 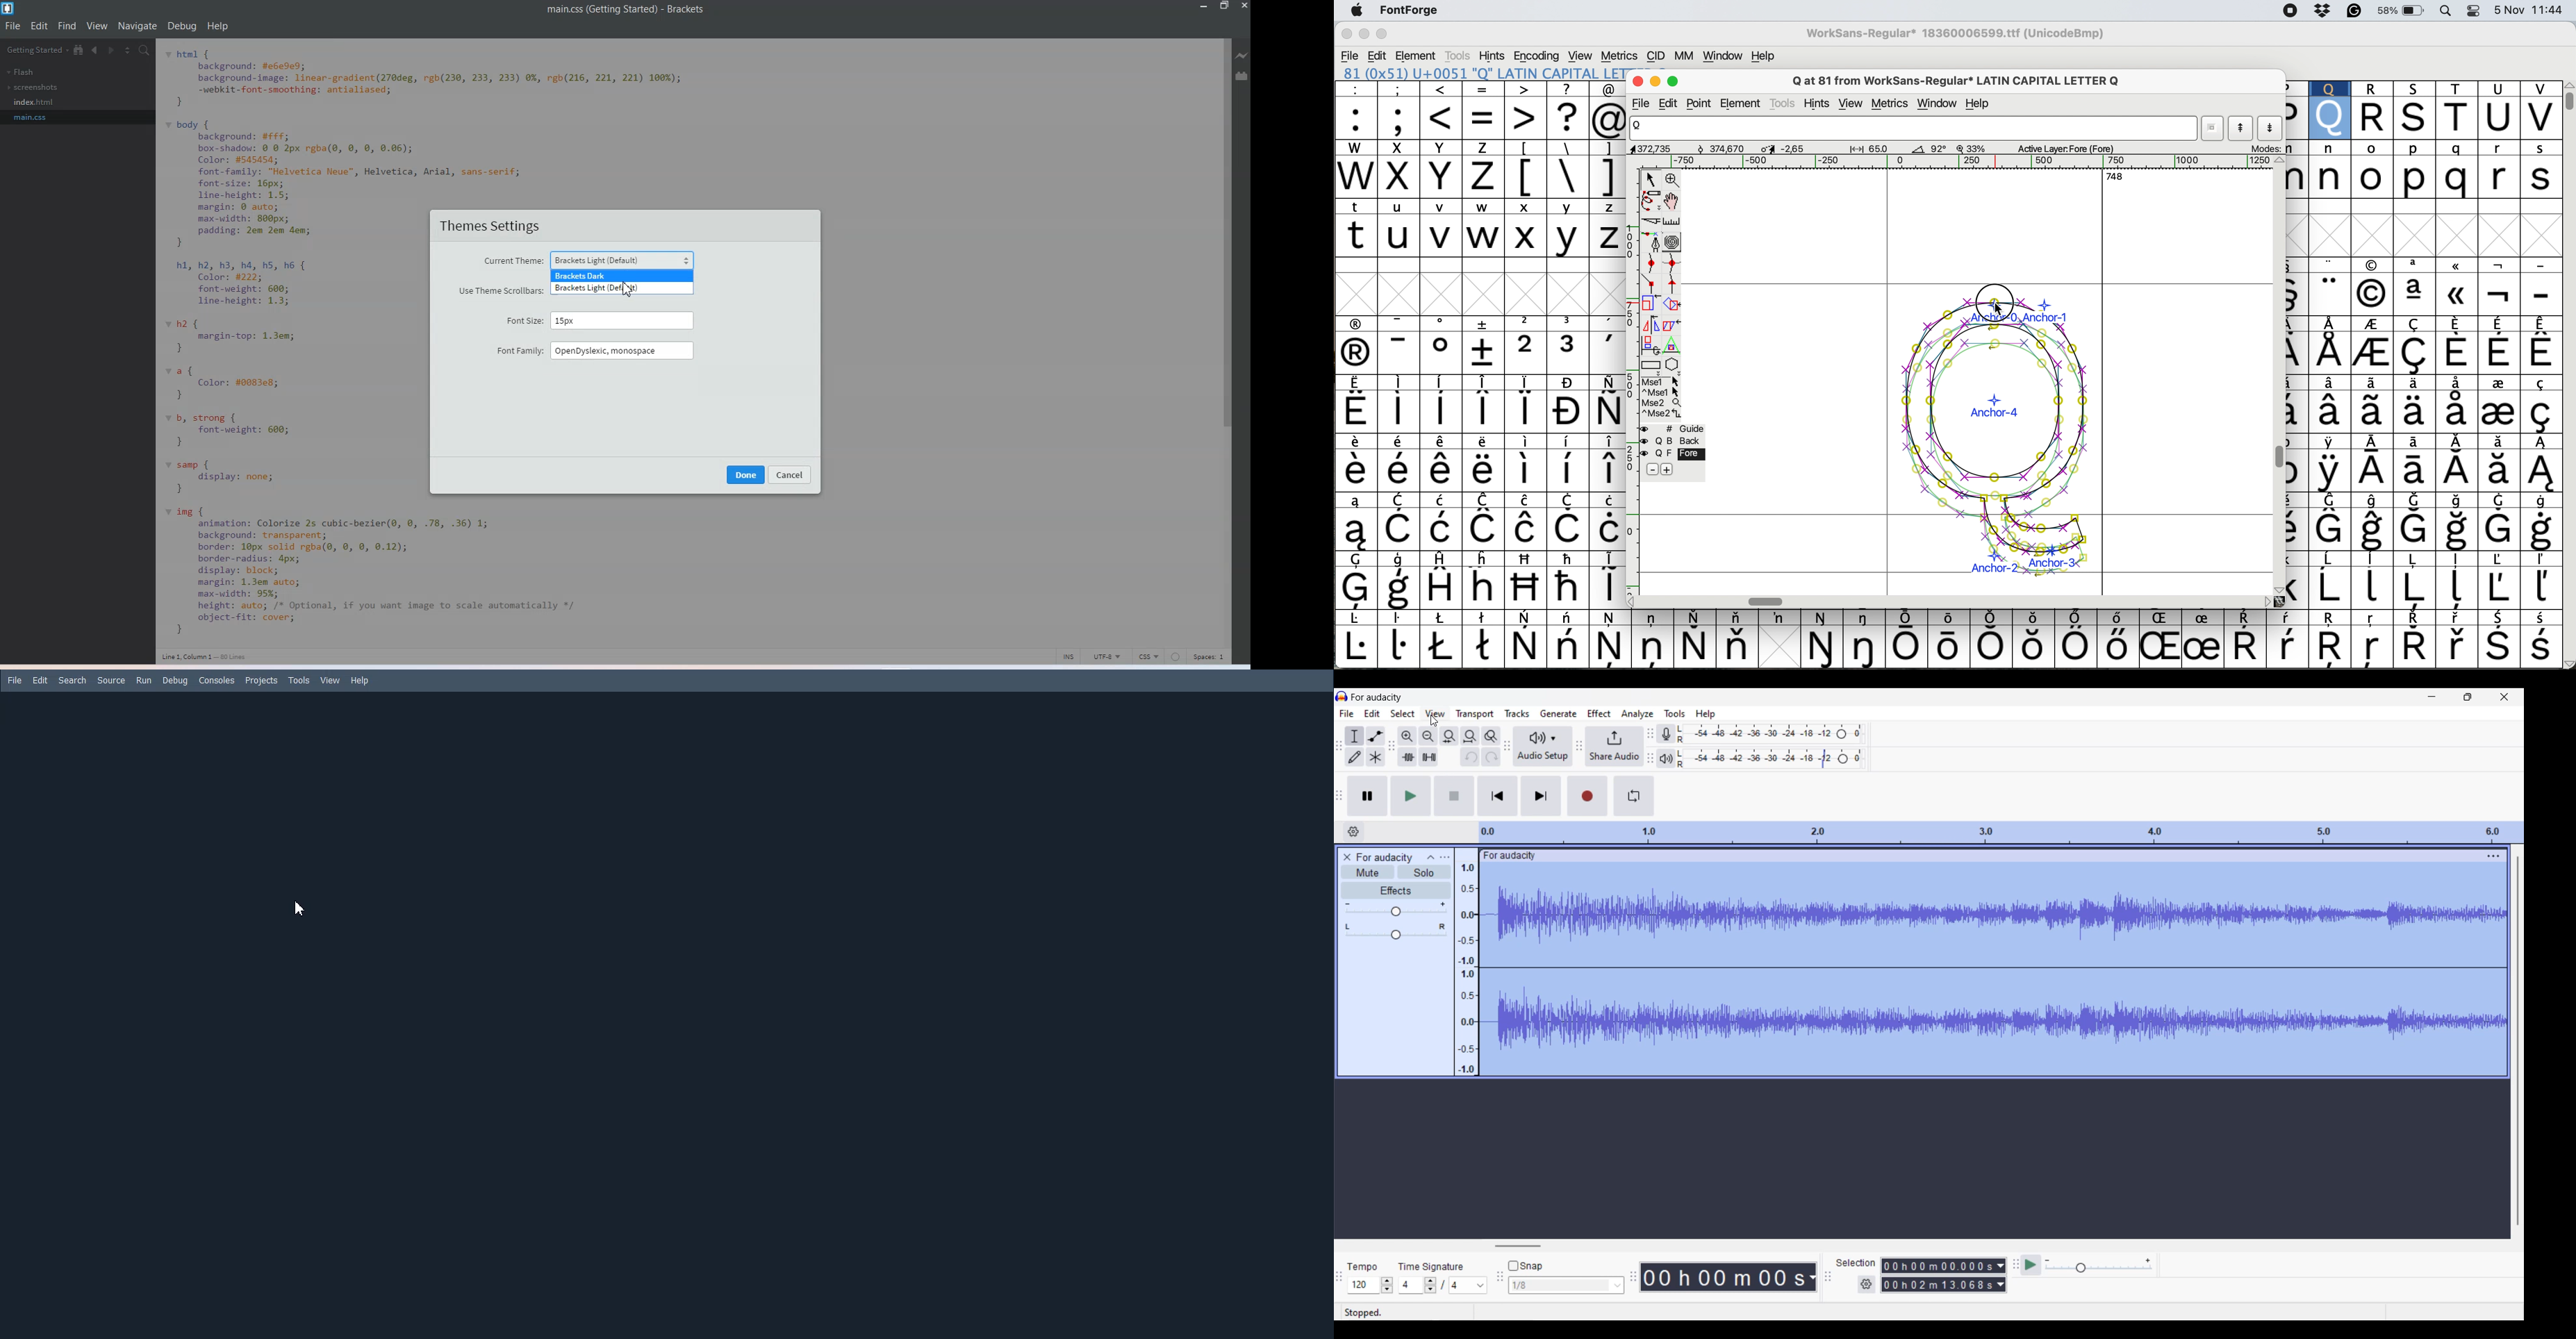 I want to click on Selection tool, so click(x=1354, y=736).